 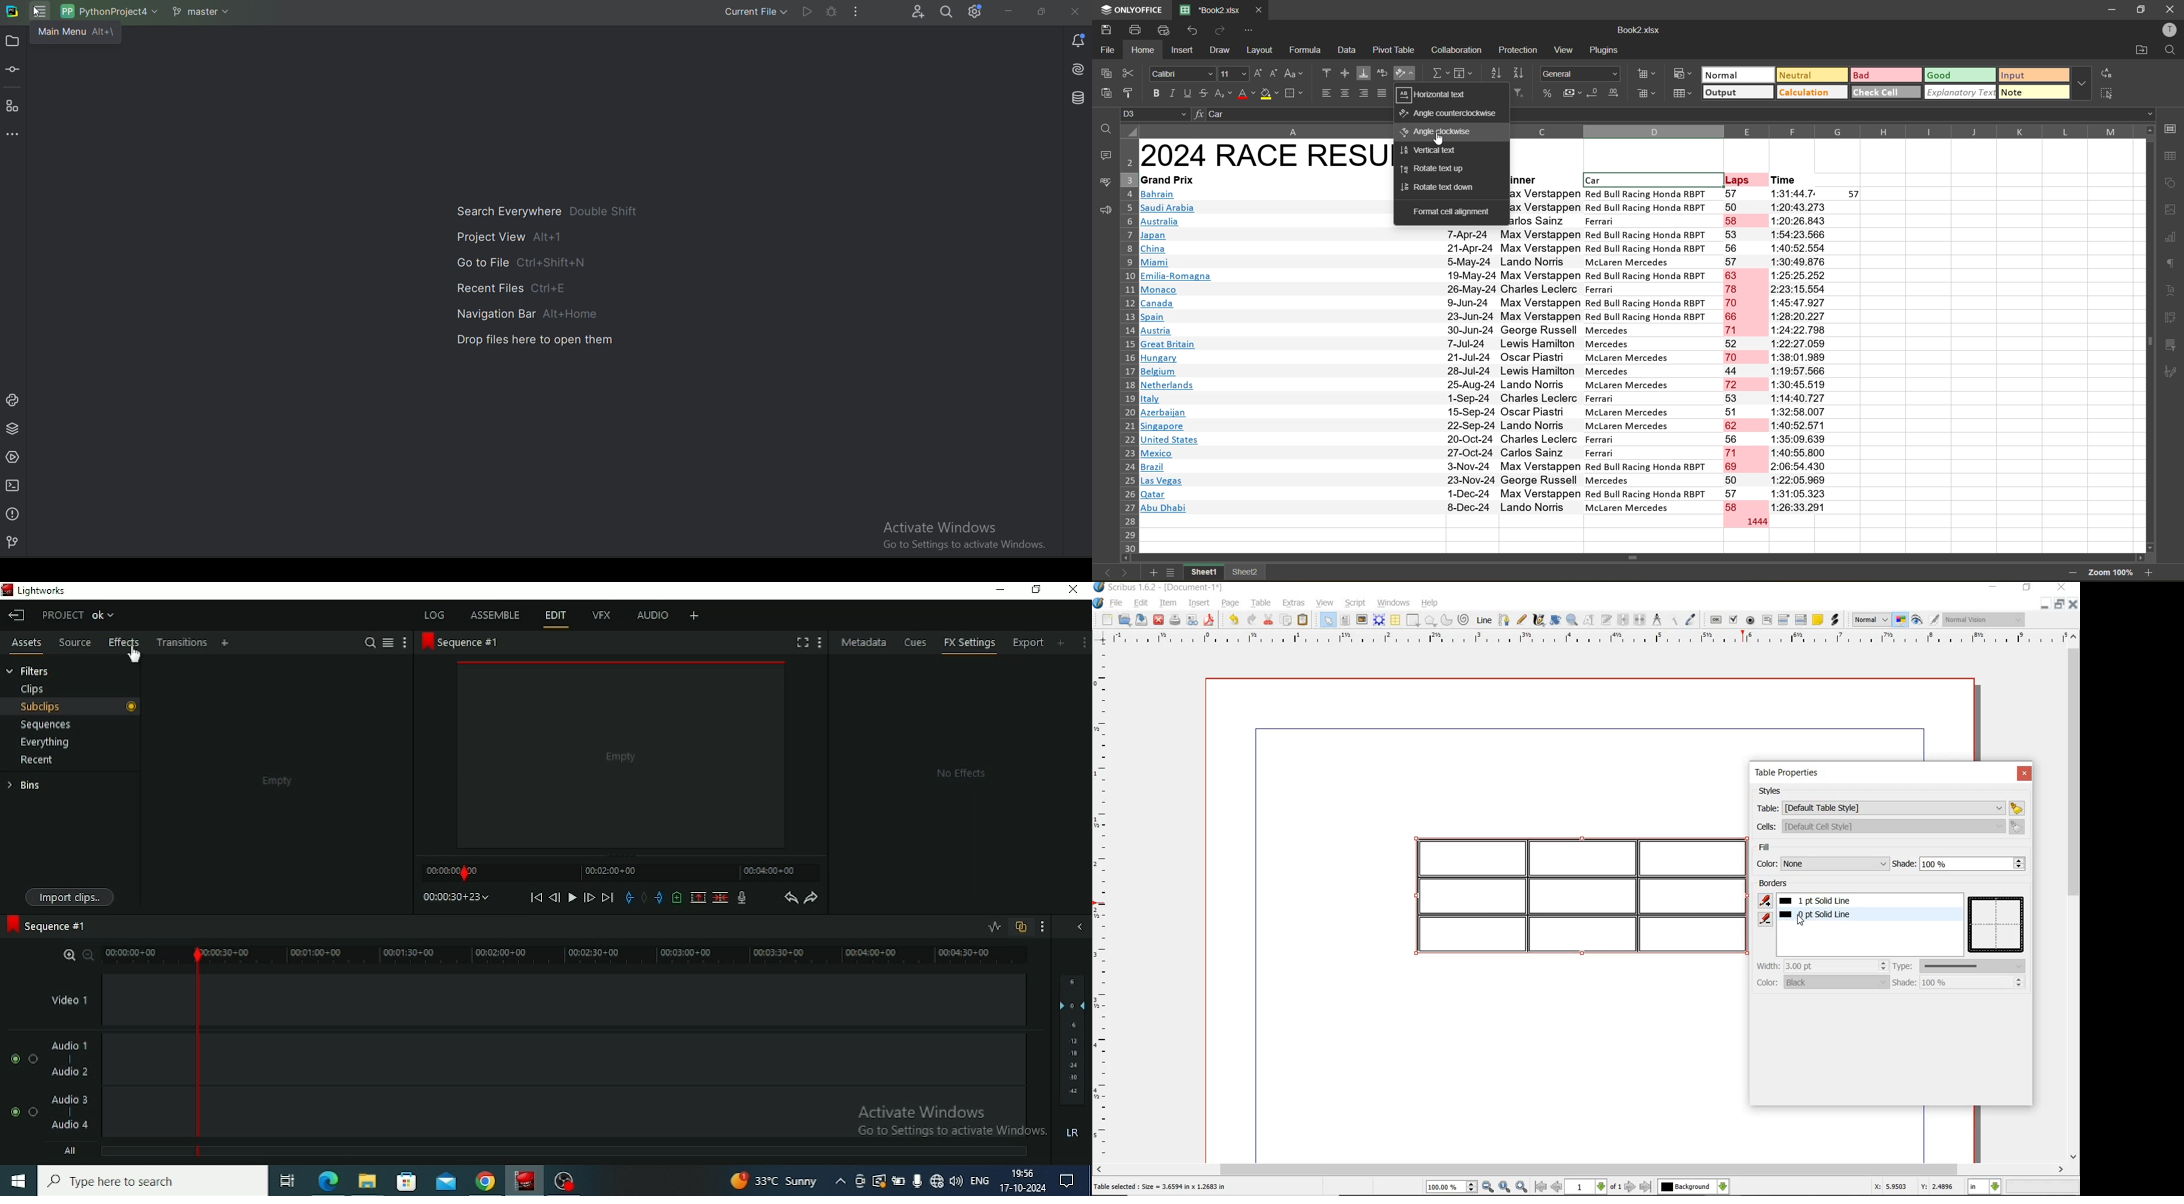 What do you see at coordinates (1582, 640) in the screenshot?
I see `ruler` at bounding box center [1582, 640].